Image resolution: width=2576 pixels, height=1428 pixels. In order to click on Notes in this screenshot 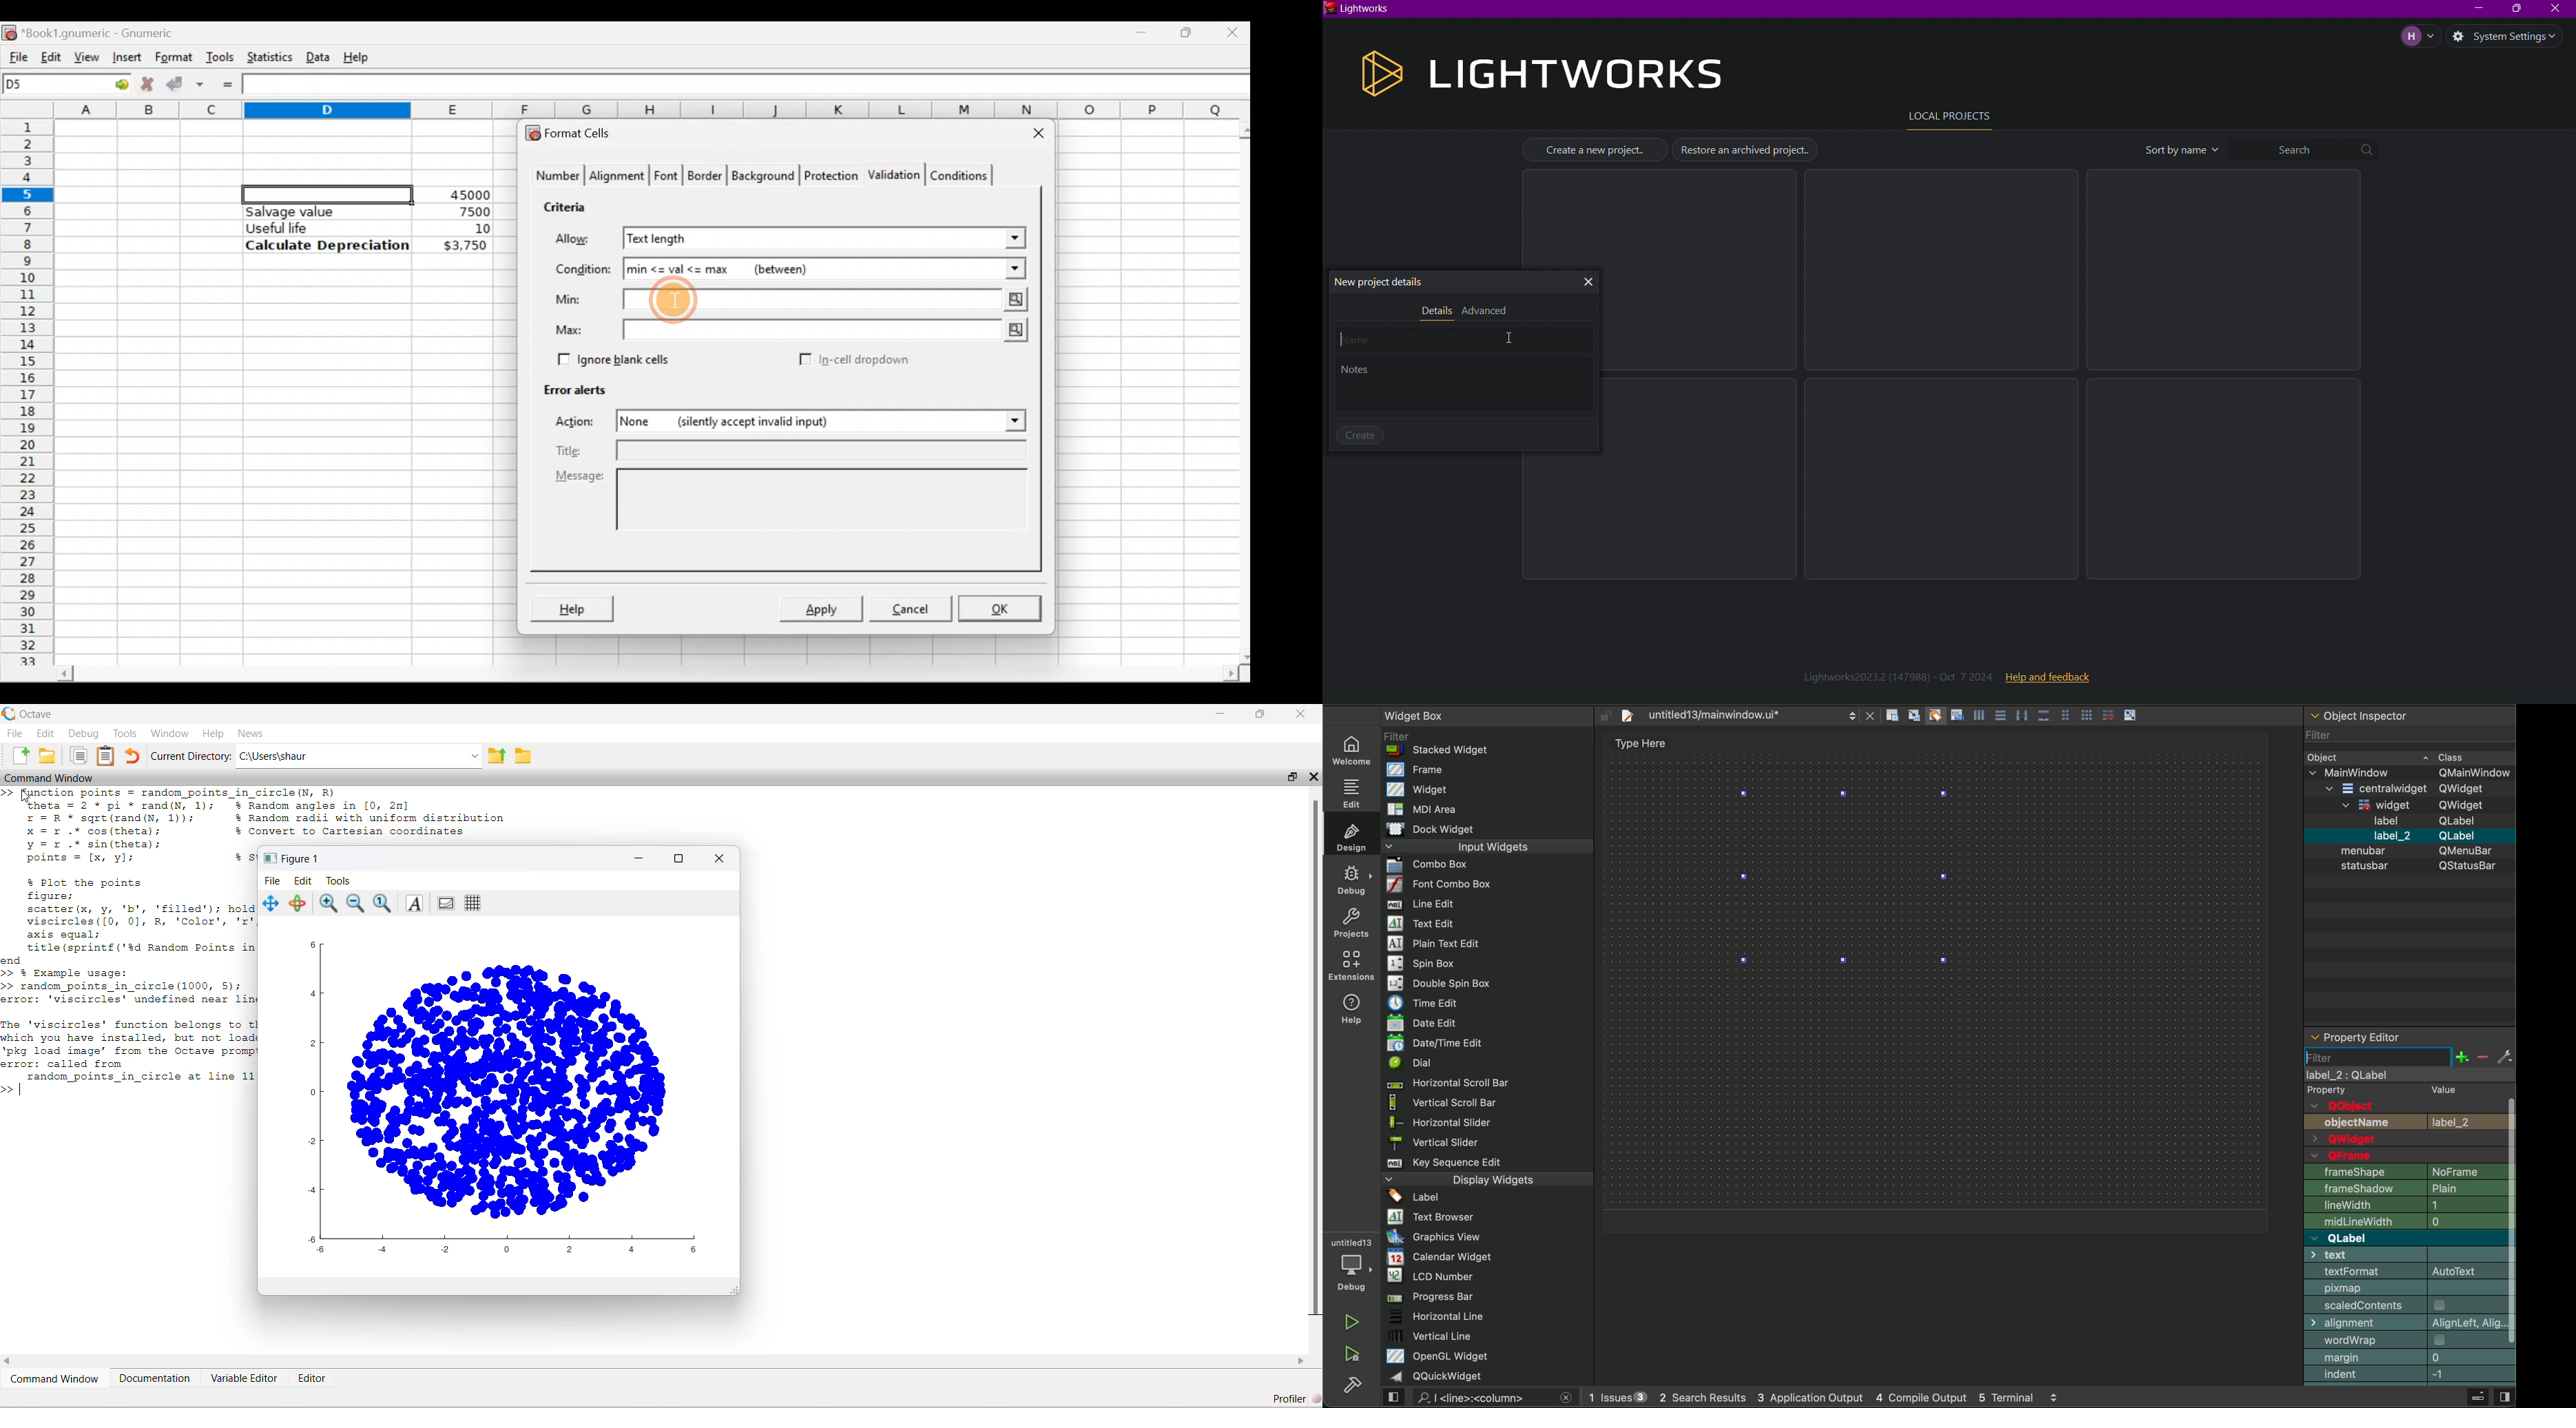, I will do `click(1465, 387)`.